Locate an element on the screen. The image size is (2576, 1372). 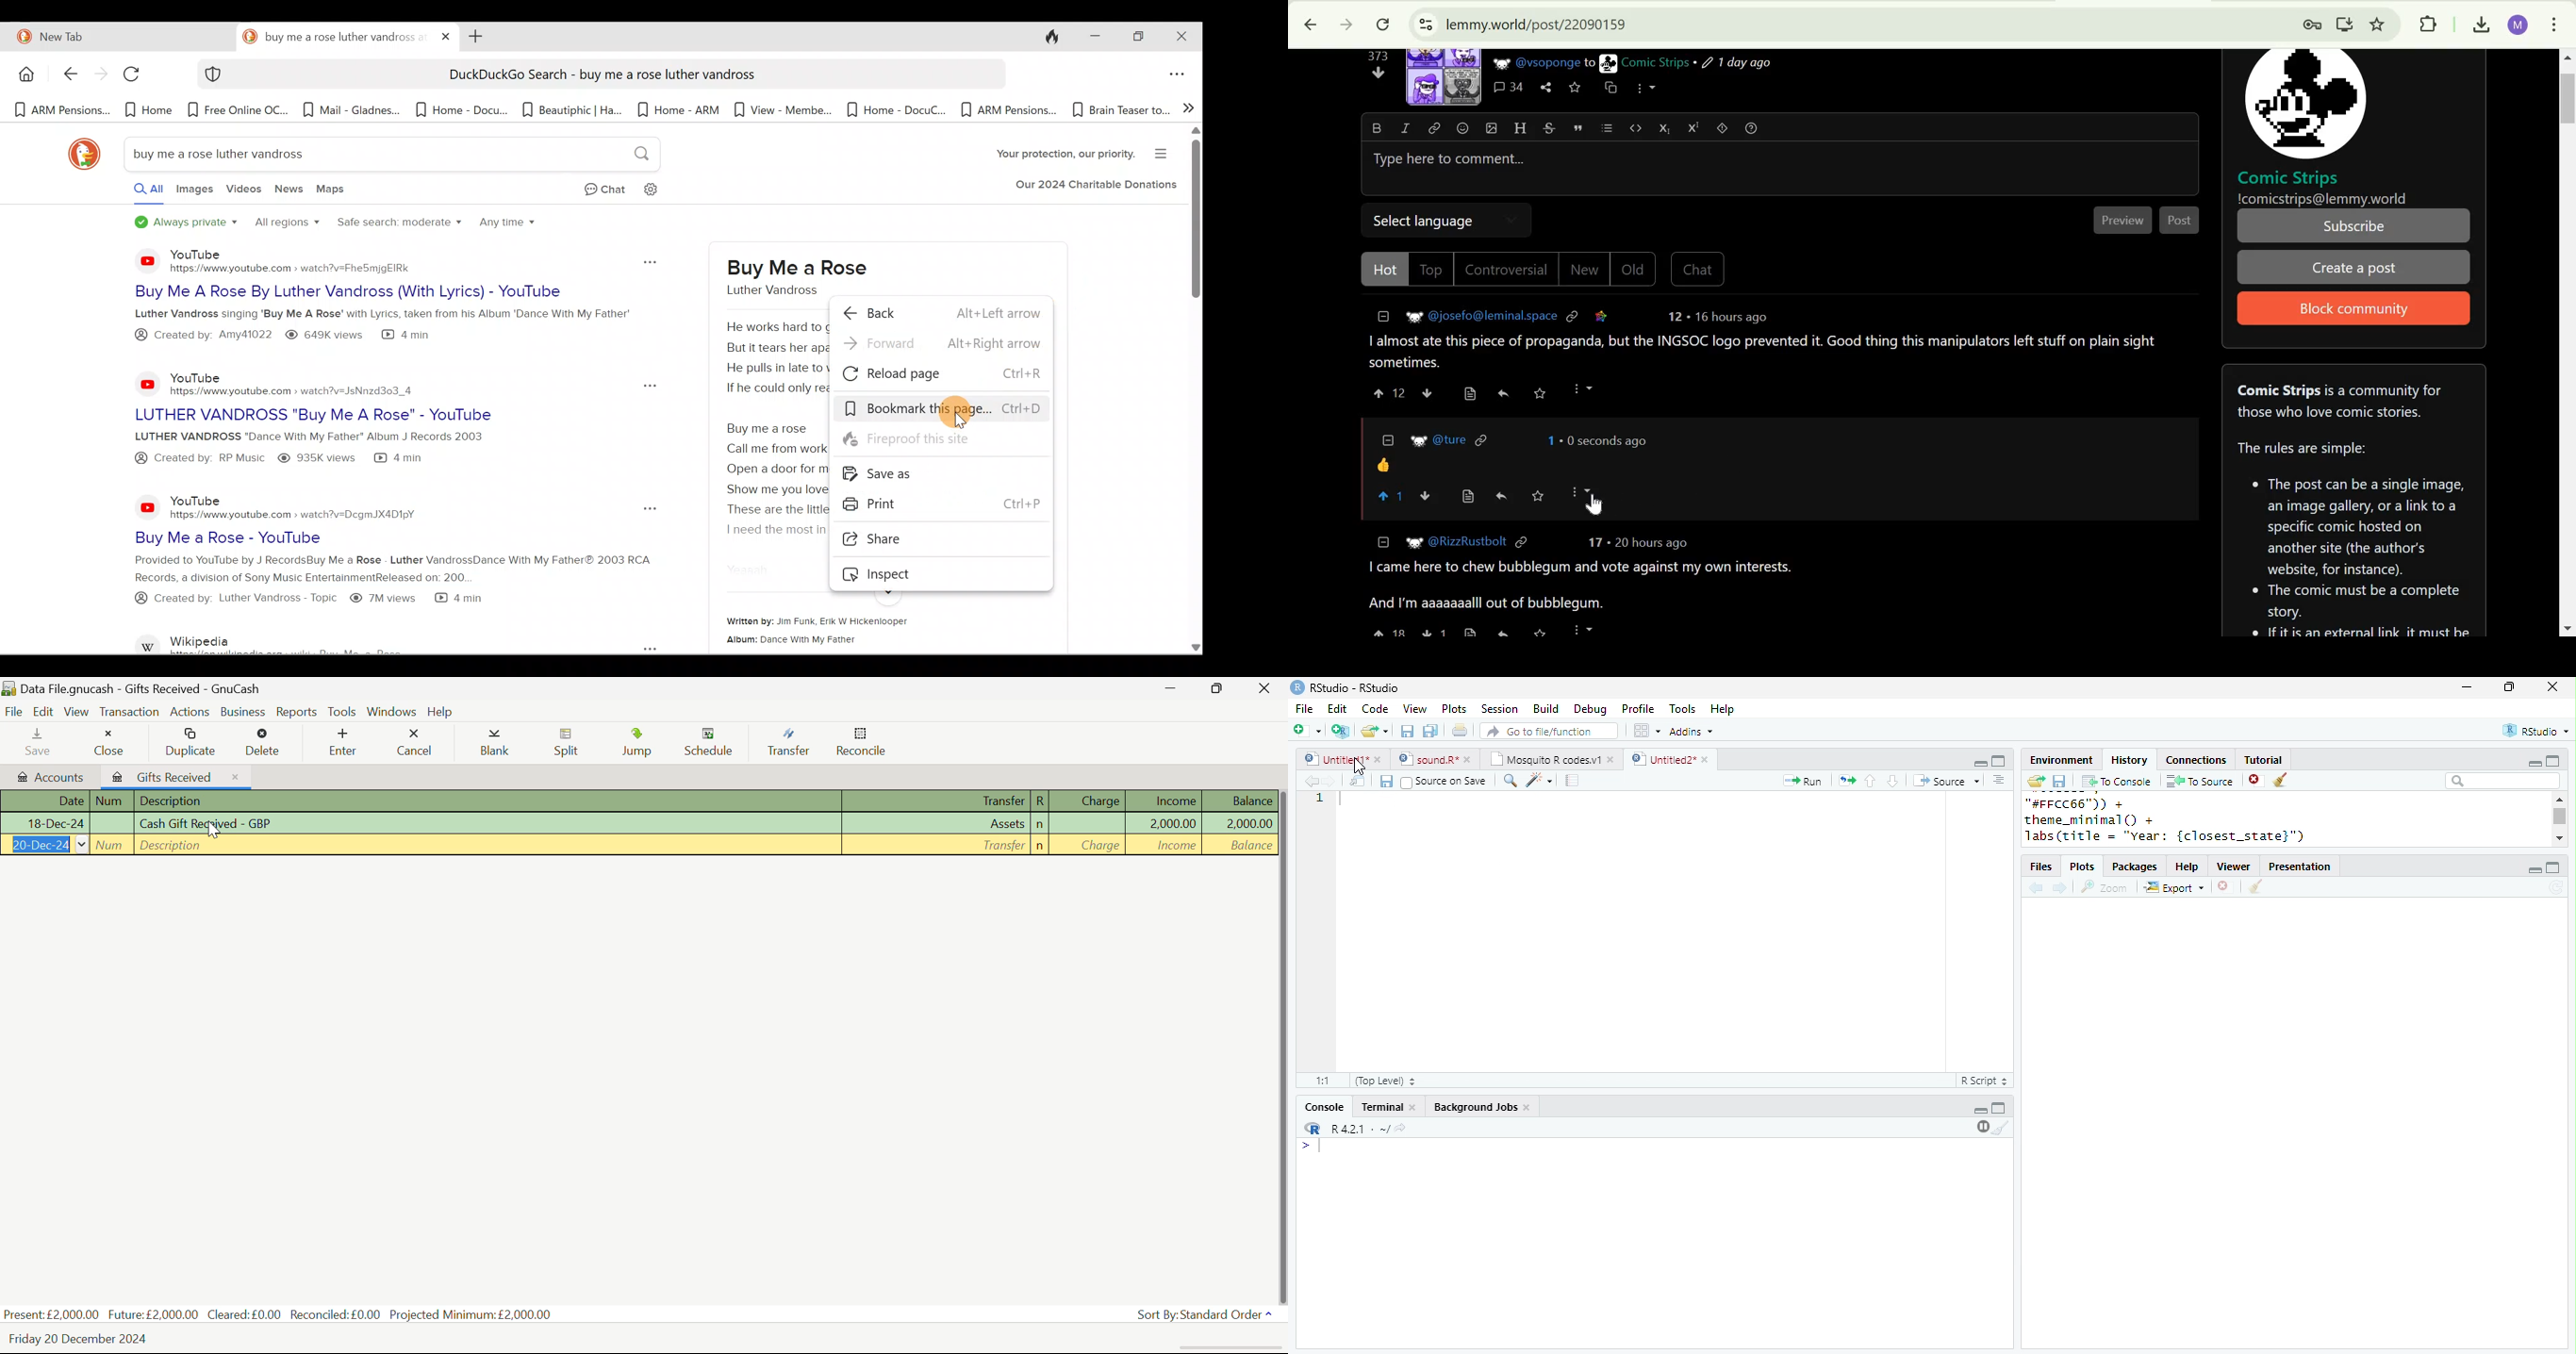
RStudio-RStudio is located at coordinates (1359, 688).